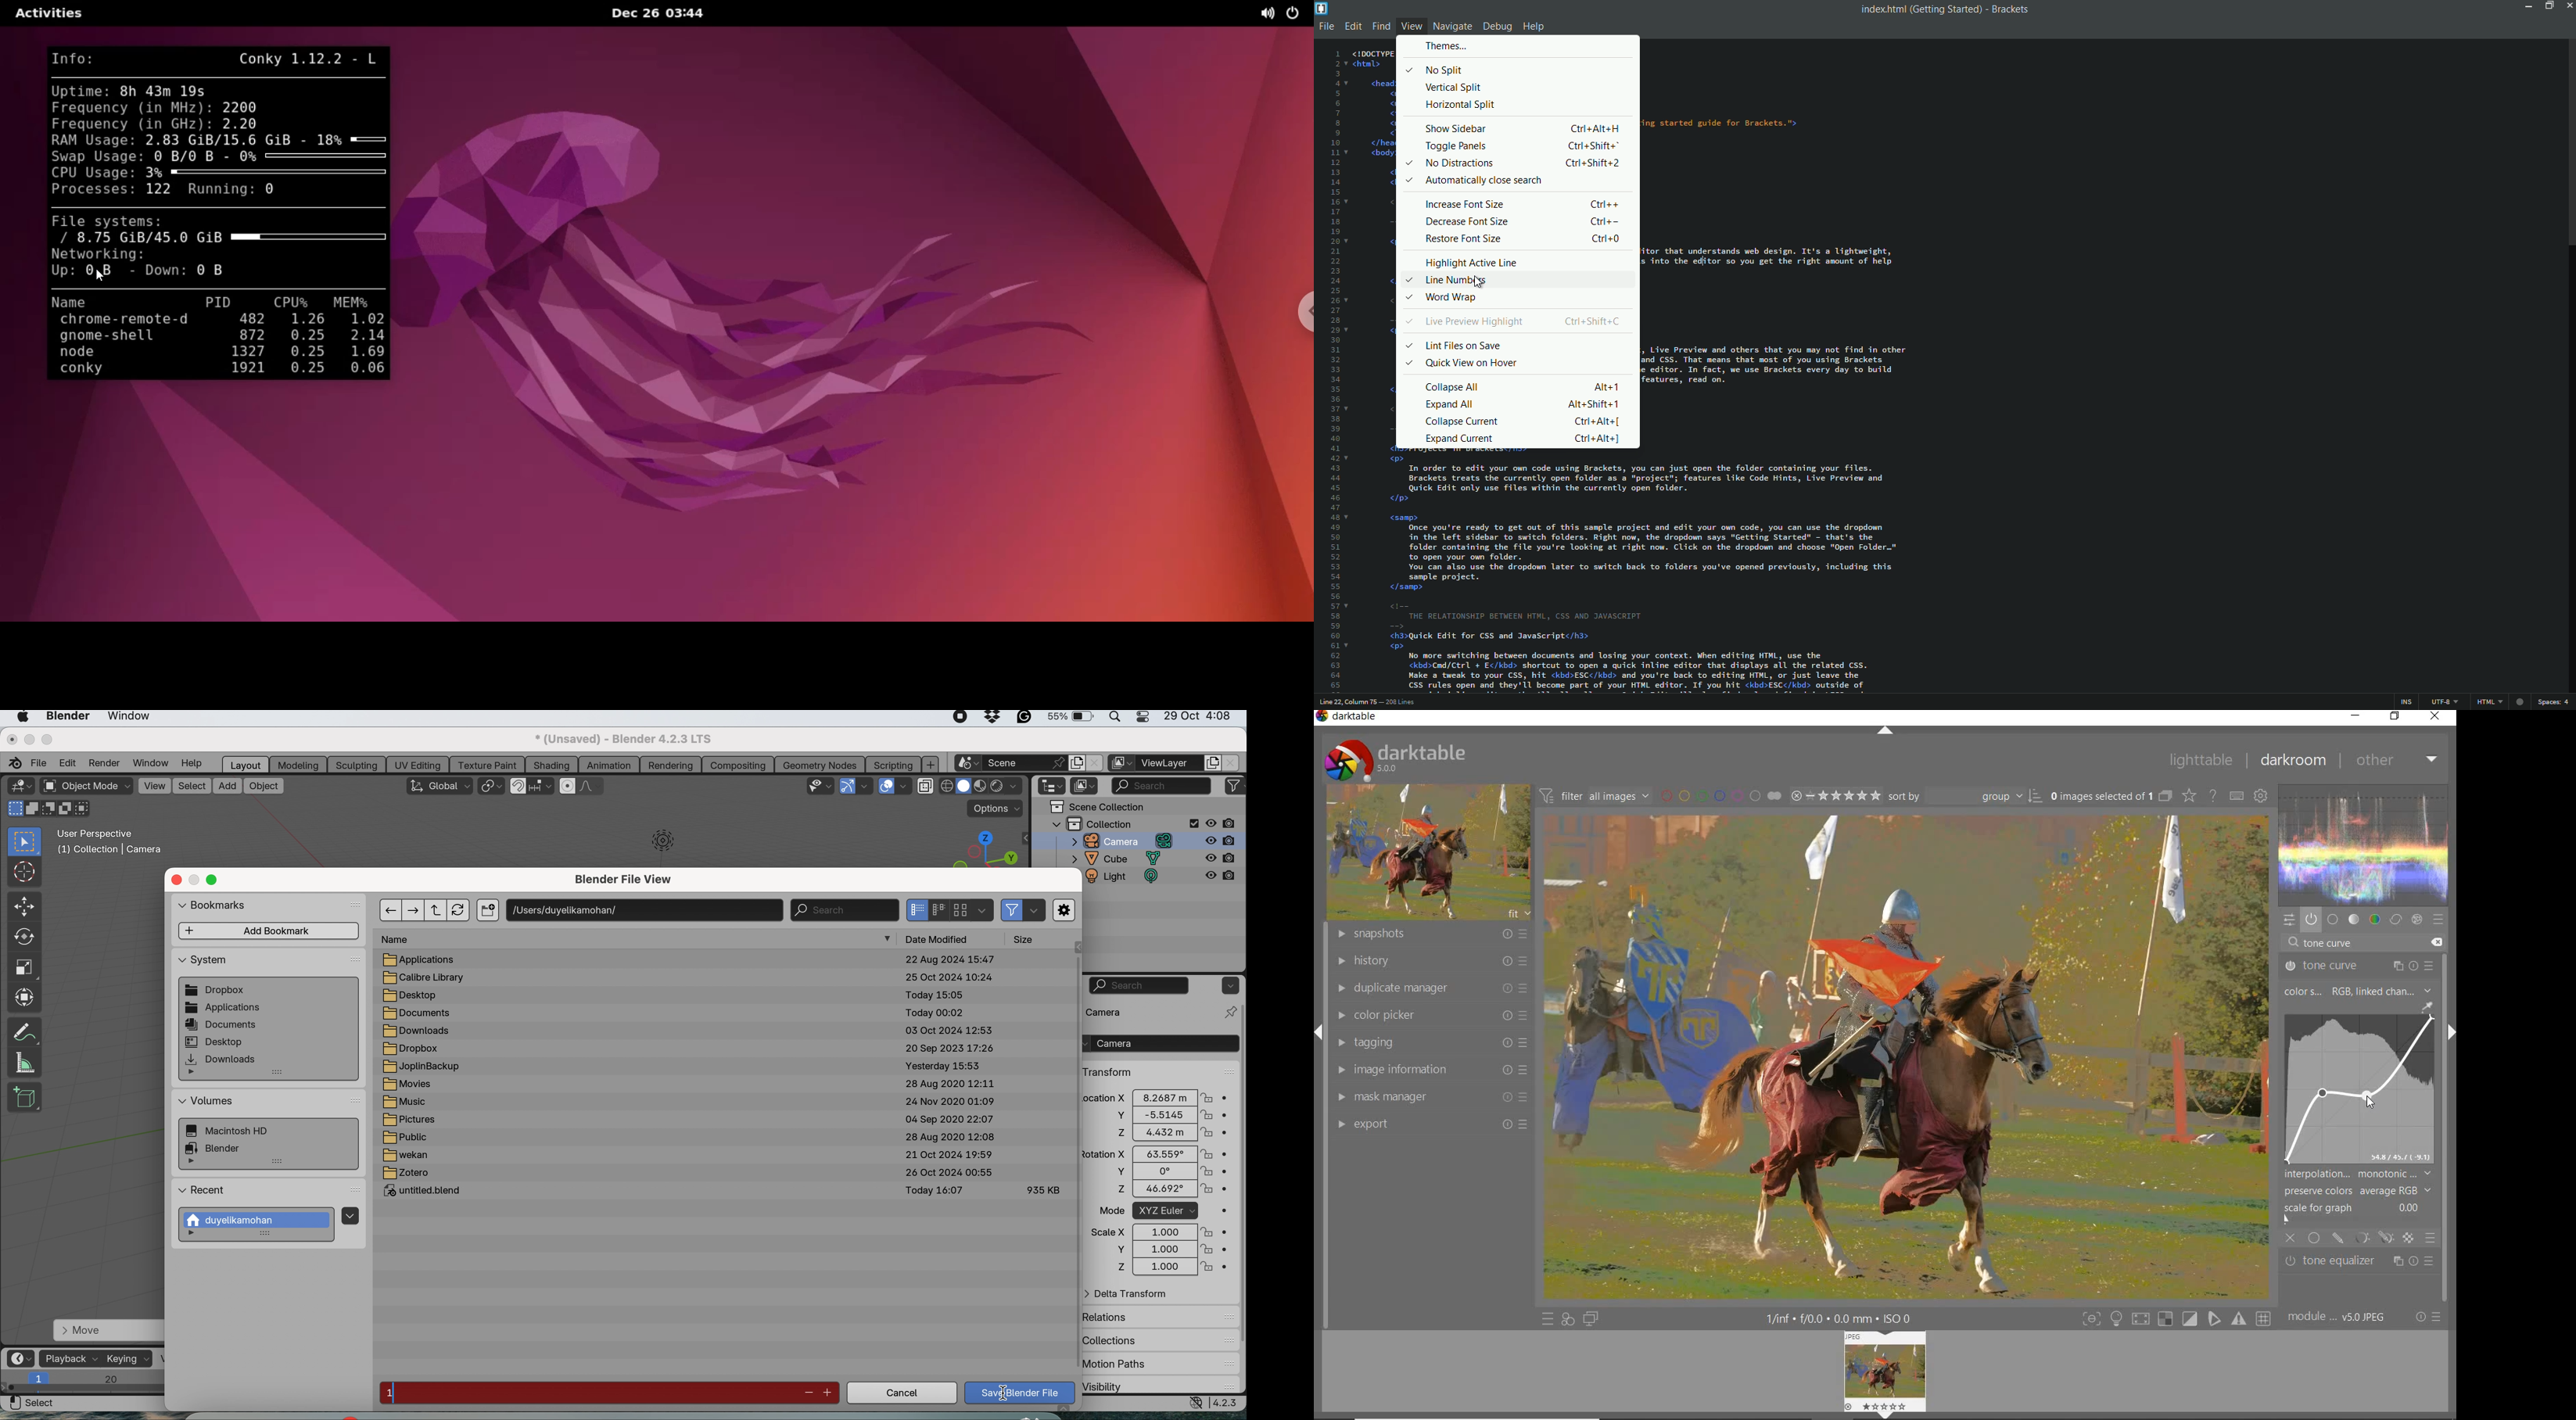  I want to click on quick access to presets, so click(1548, 1319).